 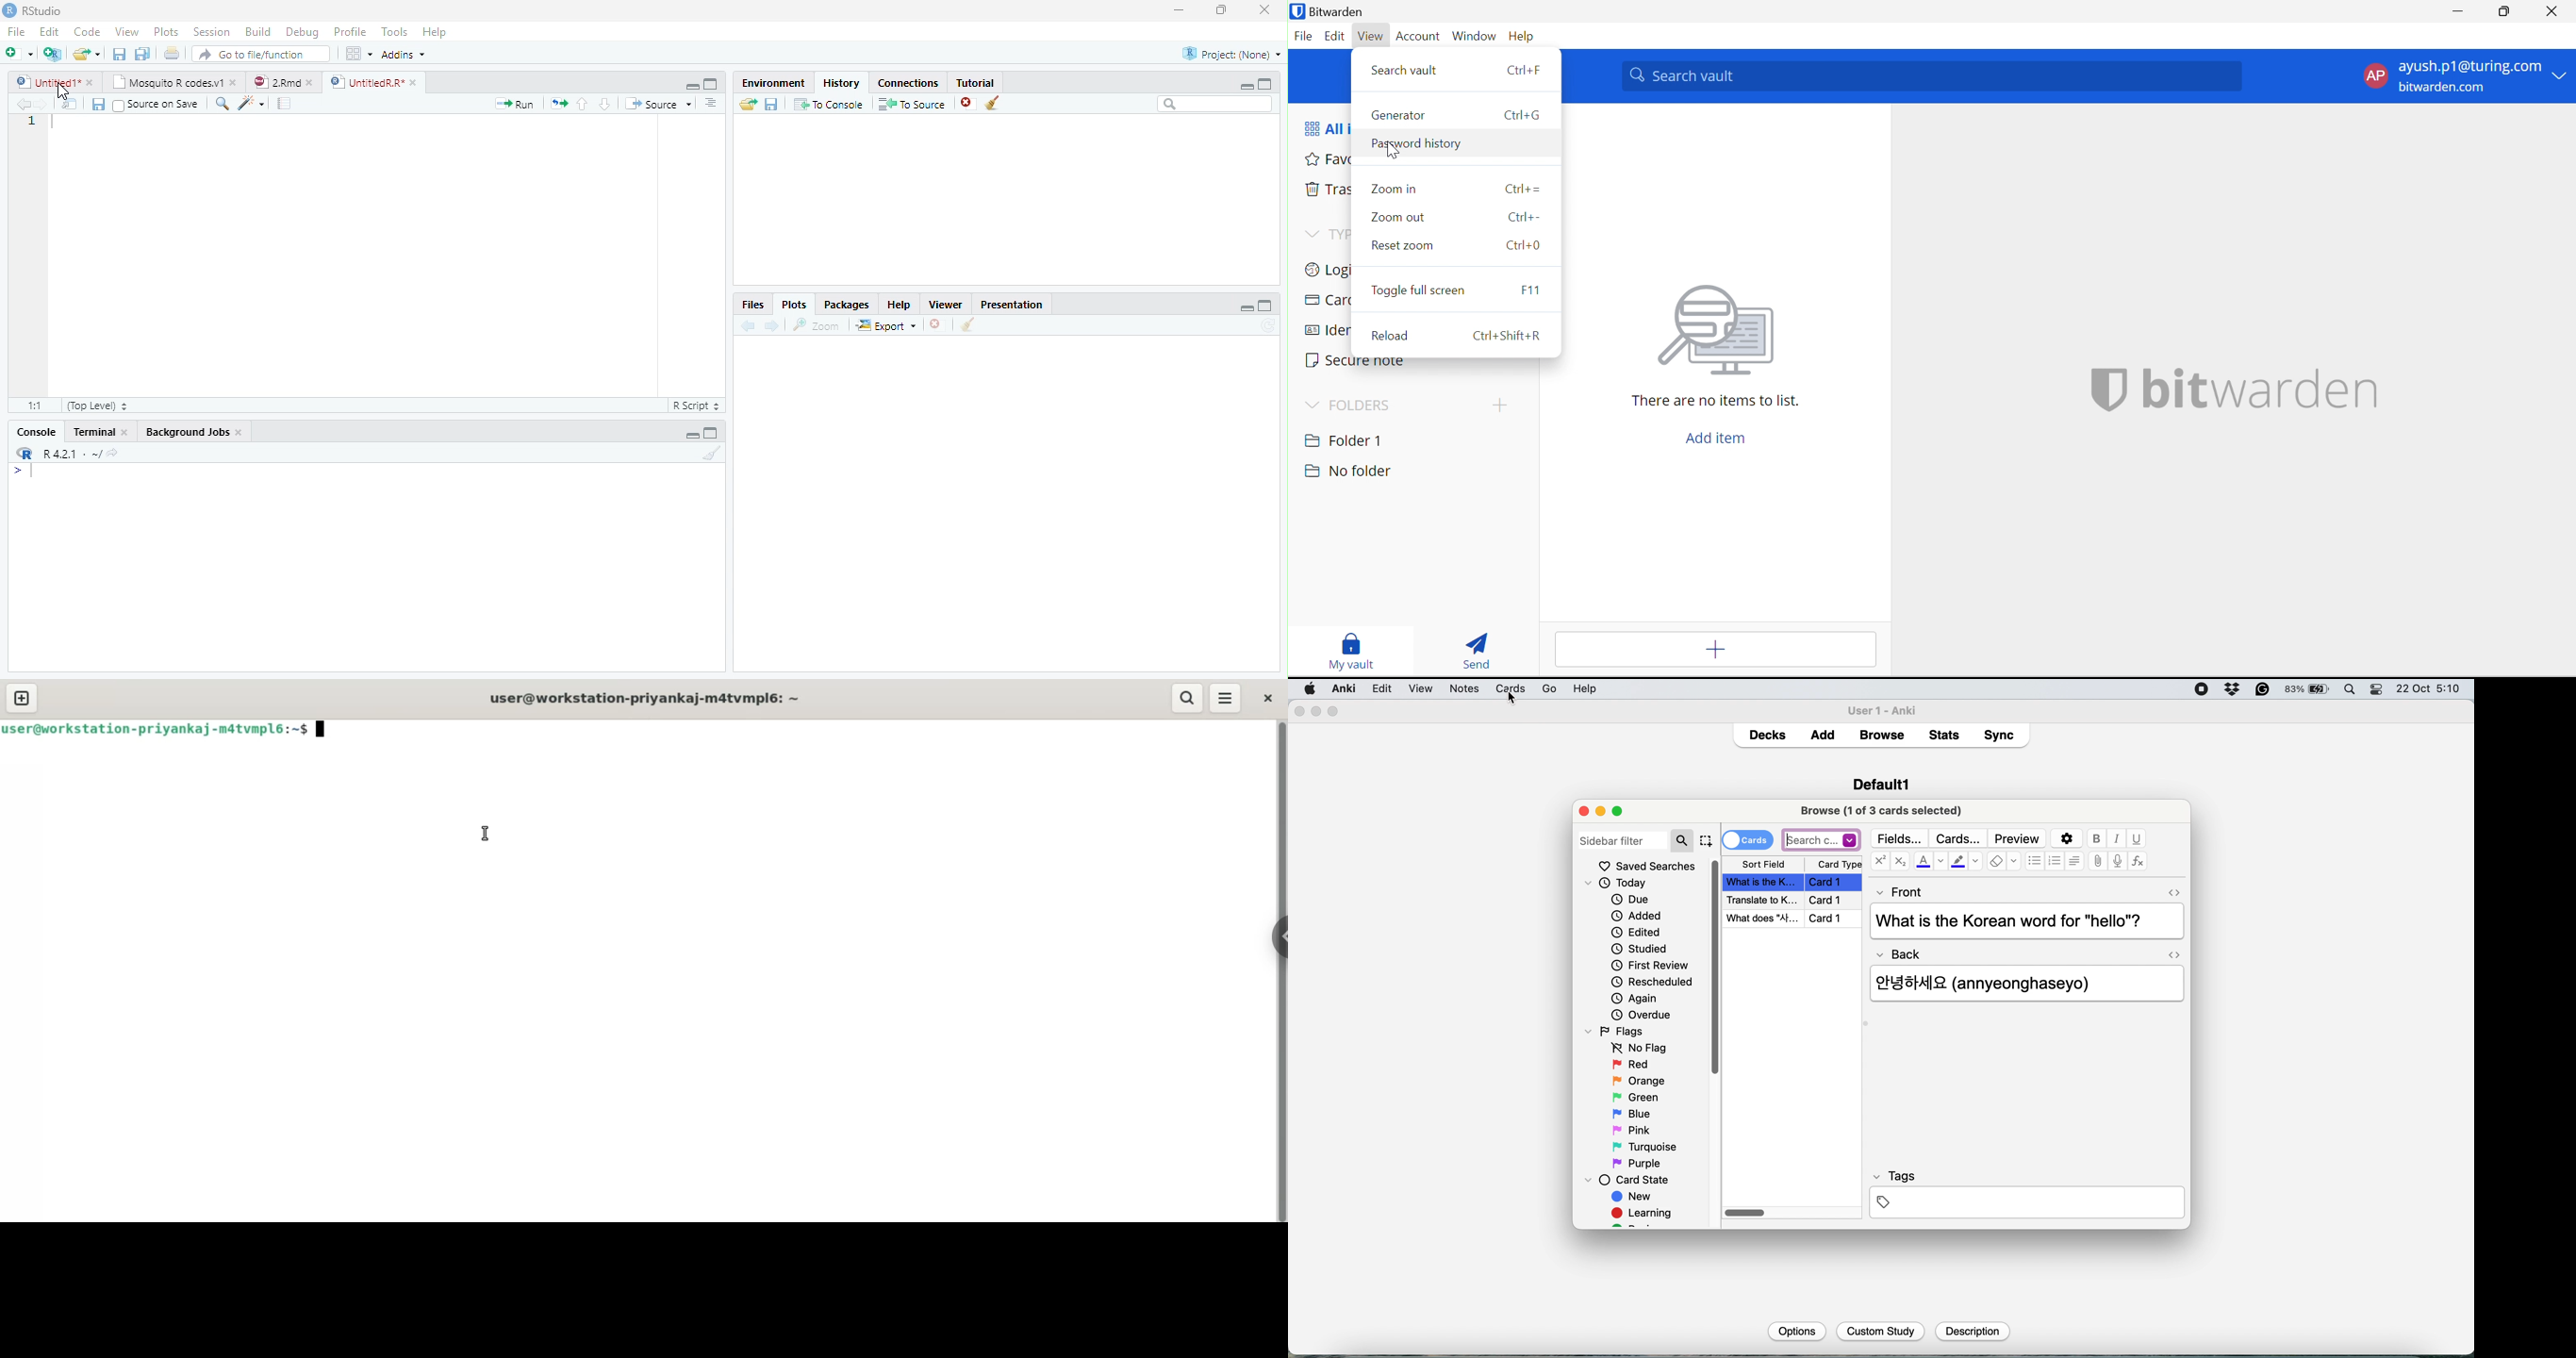 I want to click on Addins, so click(x=405, y=57).